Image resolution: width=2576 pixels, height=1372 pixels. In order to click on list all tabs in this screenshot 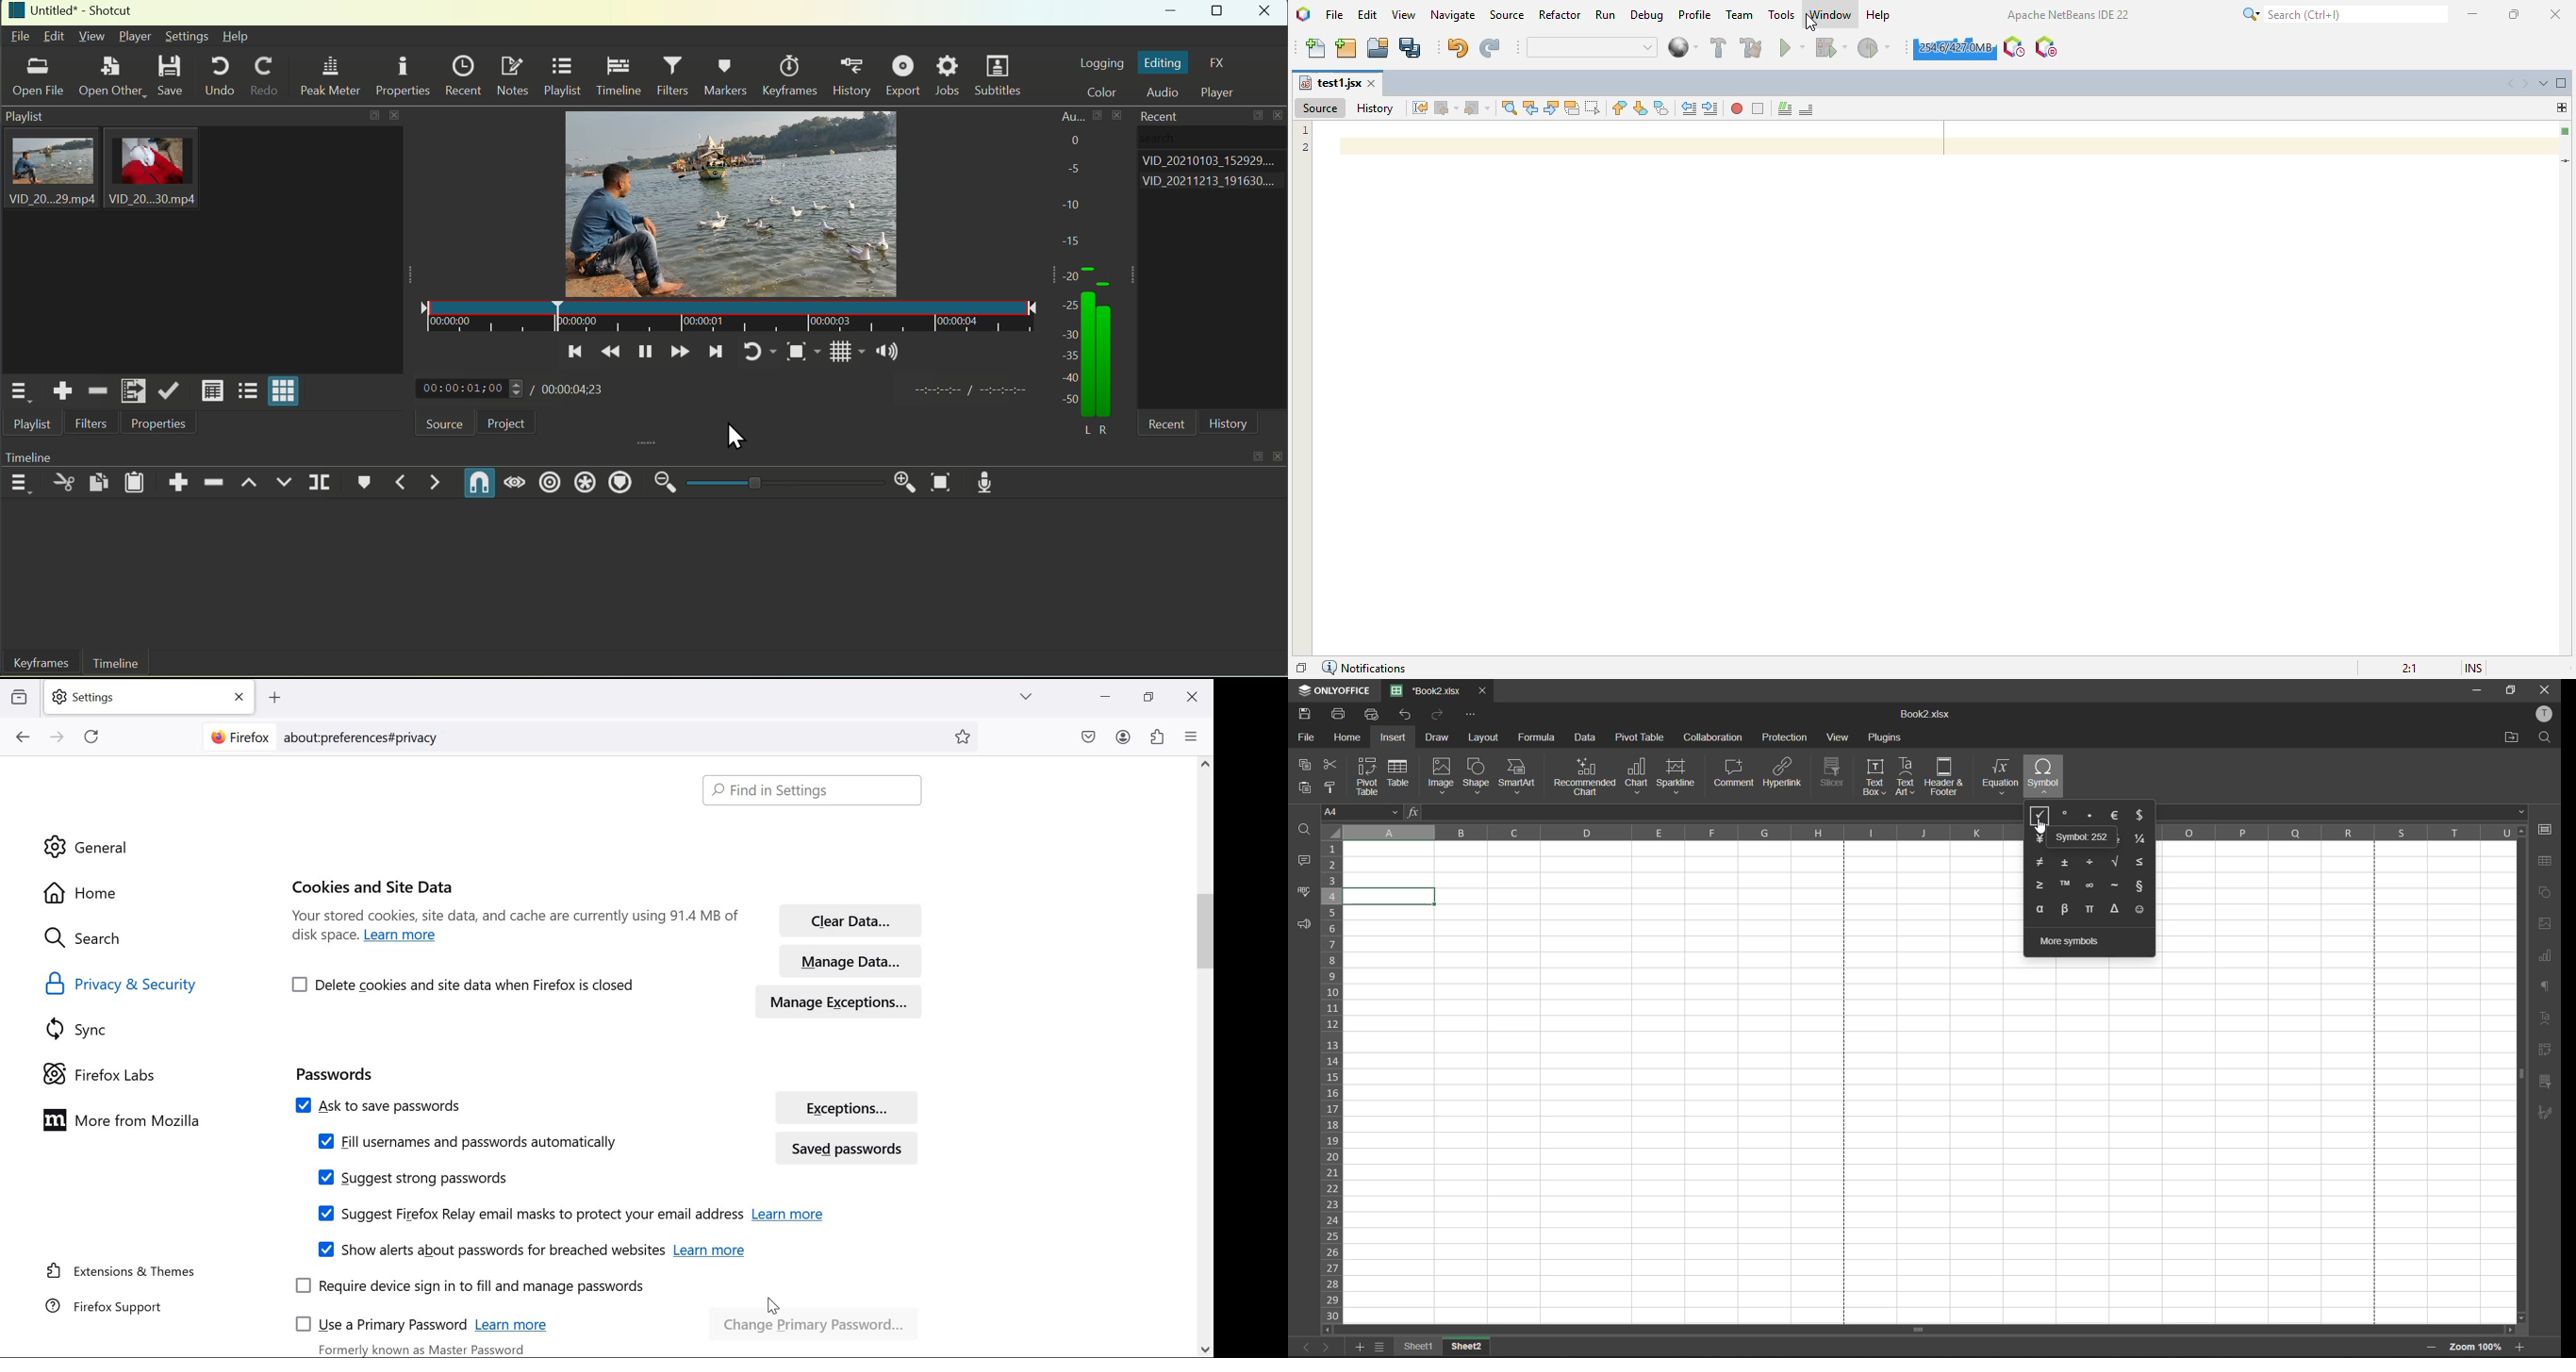, I will do `click(1026, 696)`.